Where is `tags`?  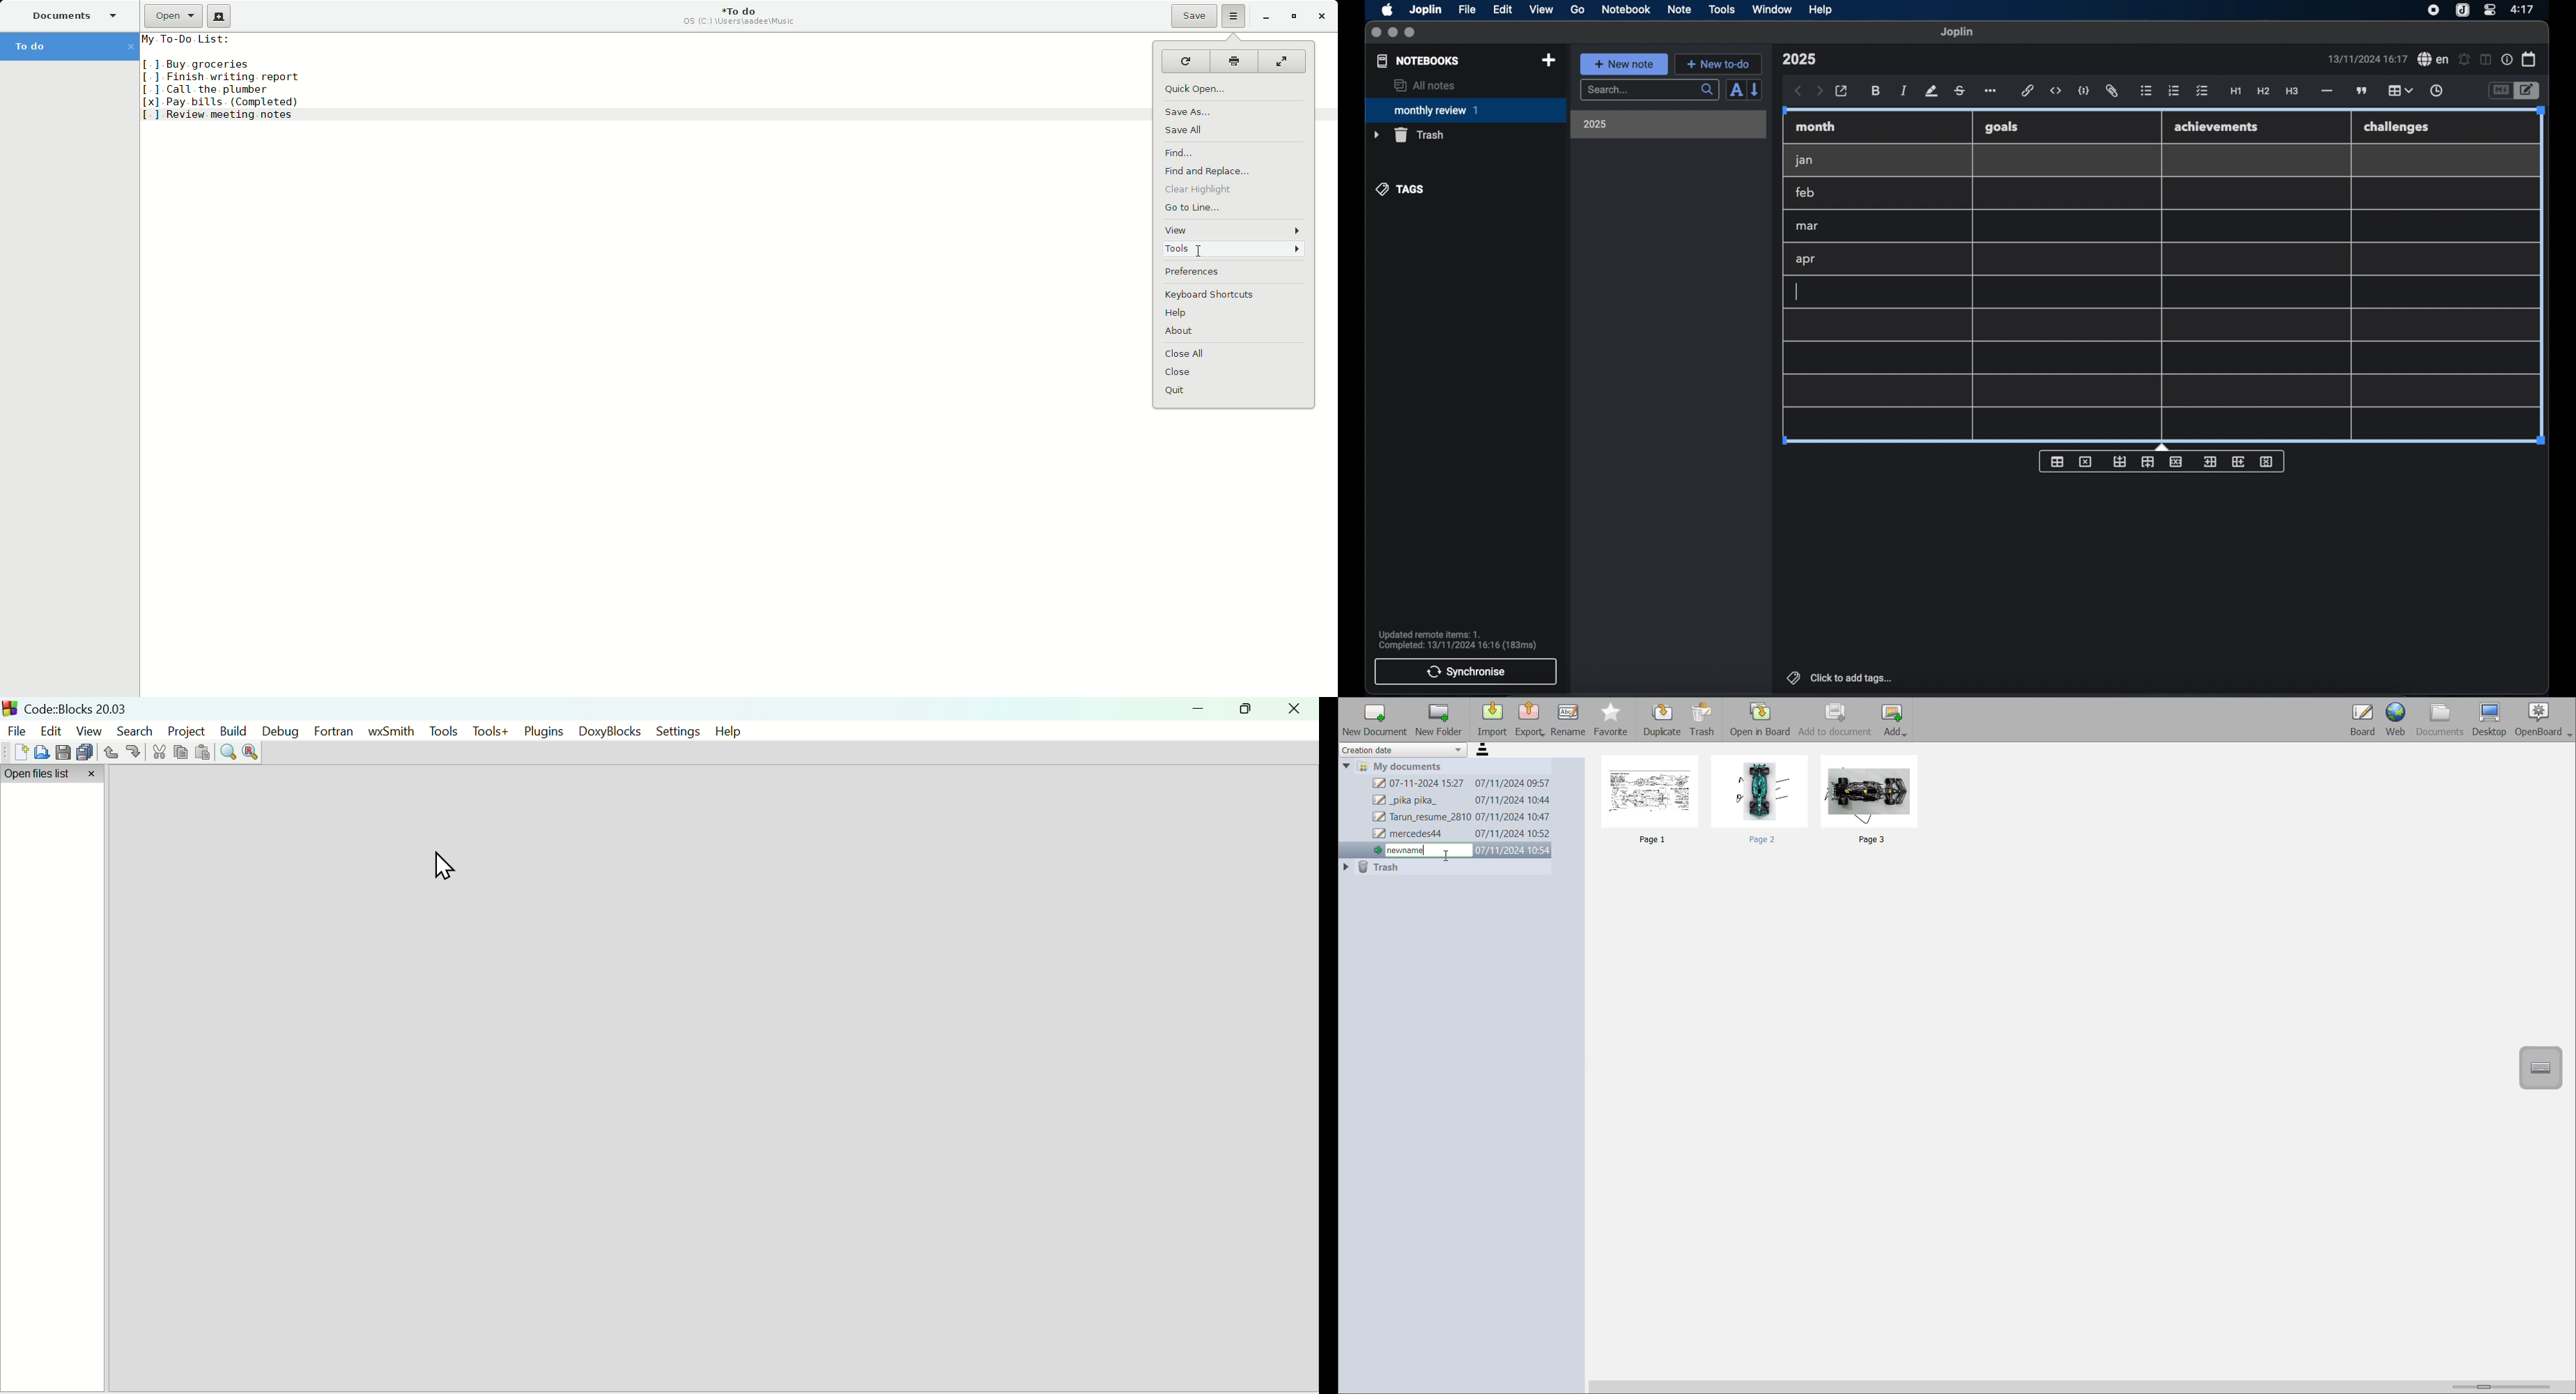
tags is located at coordinates (1401, 189).